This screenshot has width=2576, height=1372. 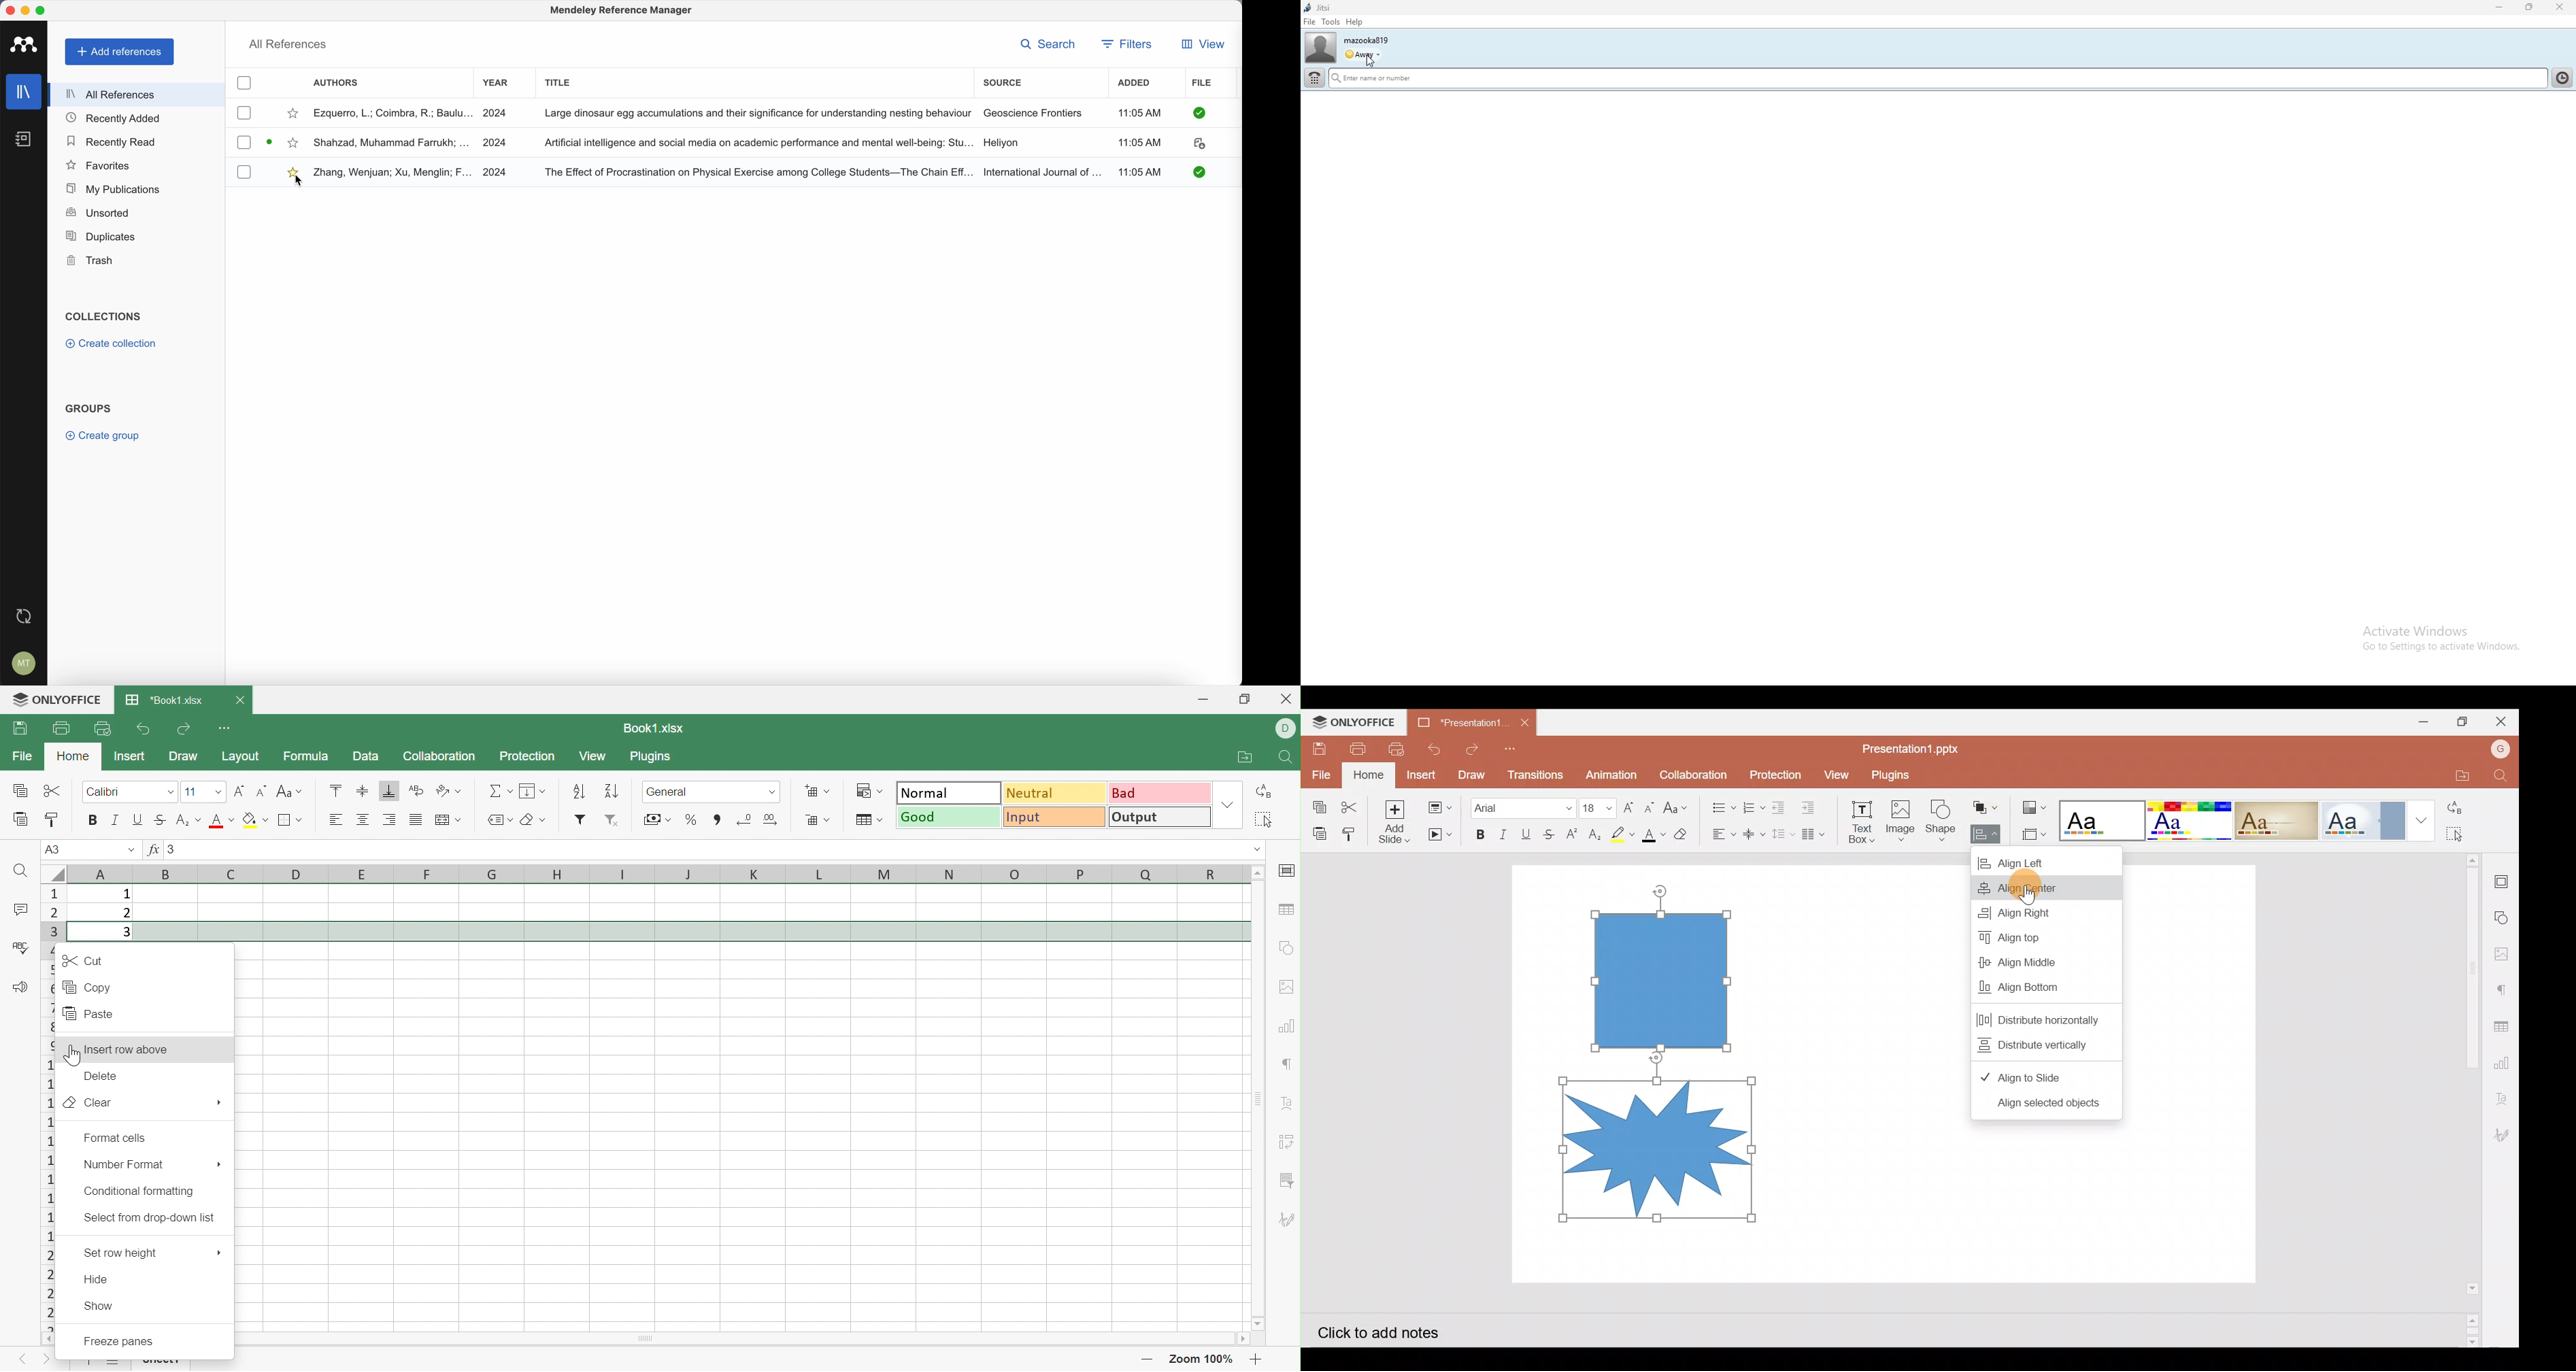 What do you see at coordinates (1285, 698) in the screenshot?
I see `Close` at bounding box center [1285, 698].